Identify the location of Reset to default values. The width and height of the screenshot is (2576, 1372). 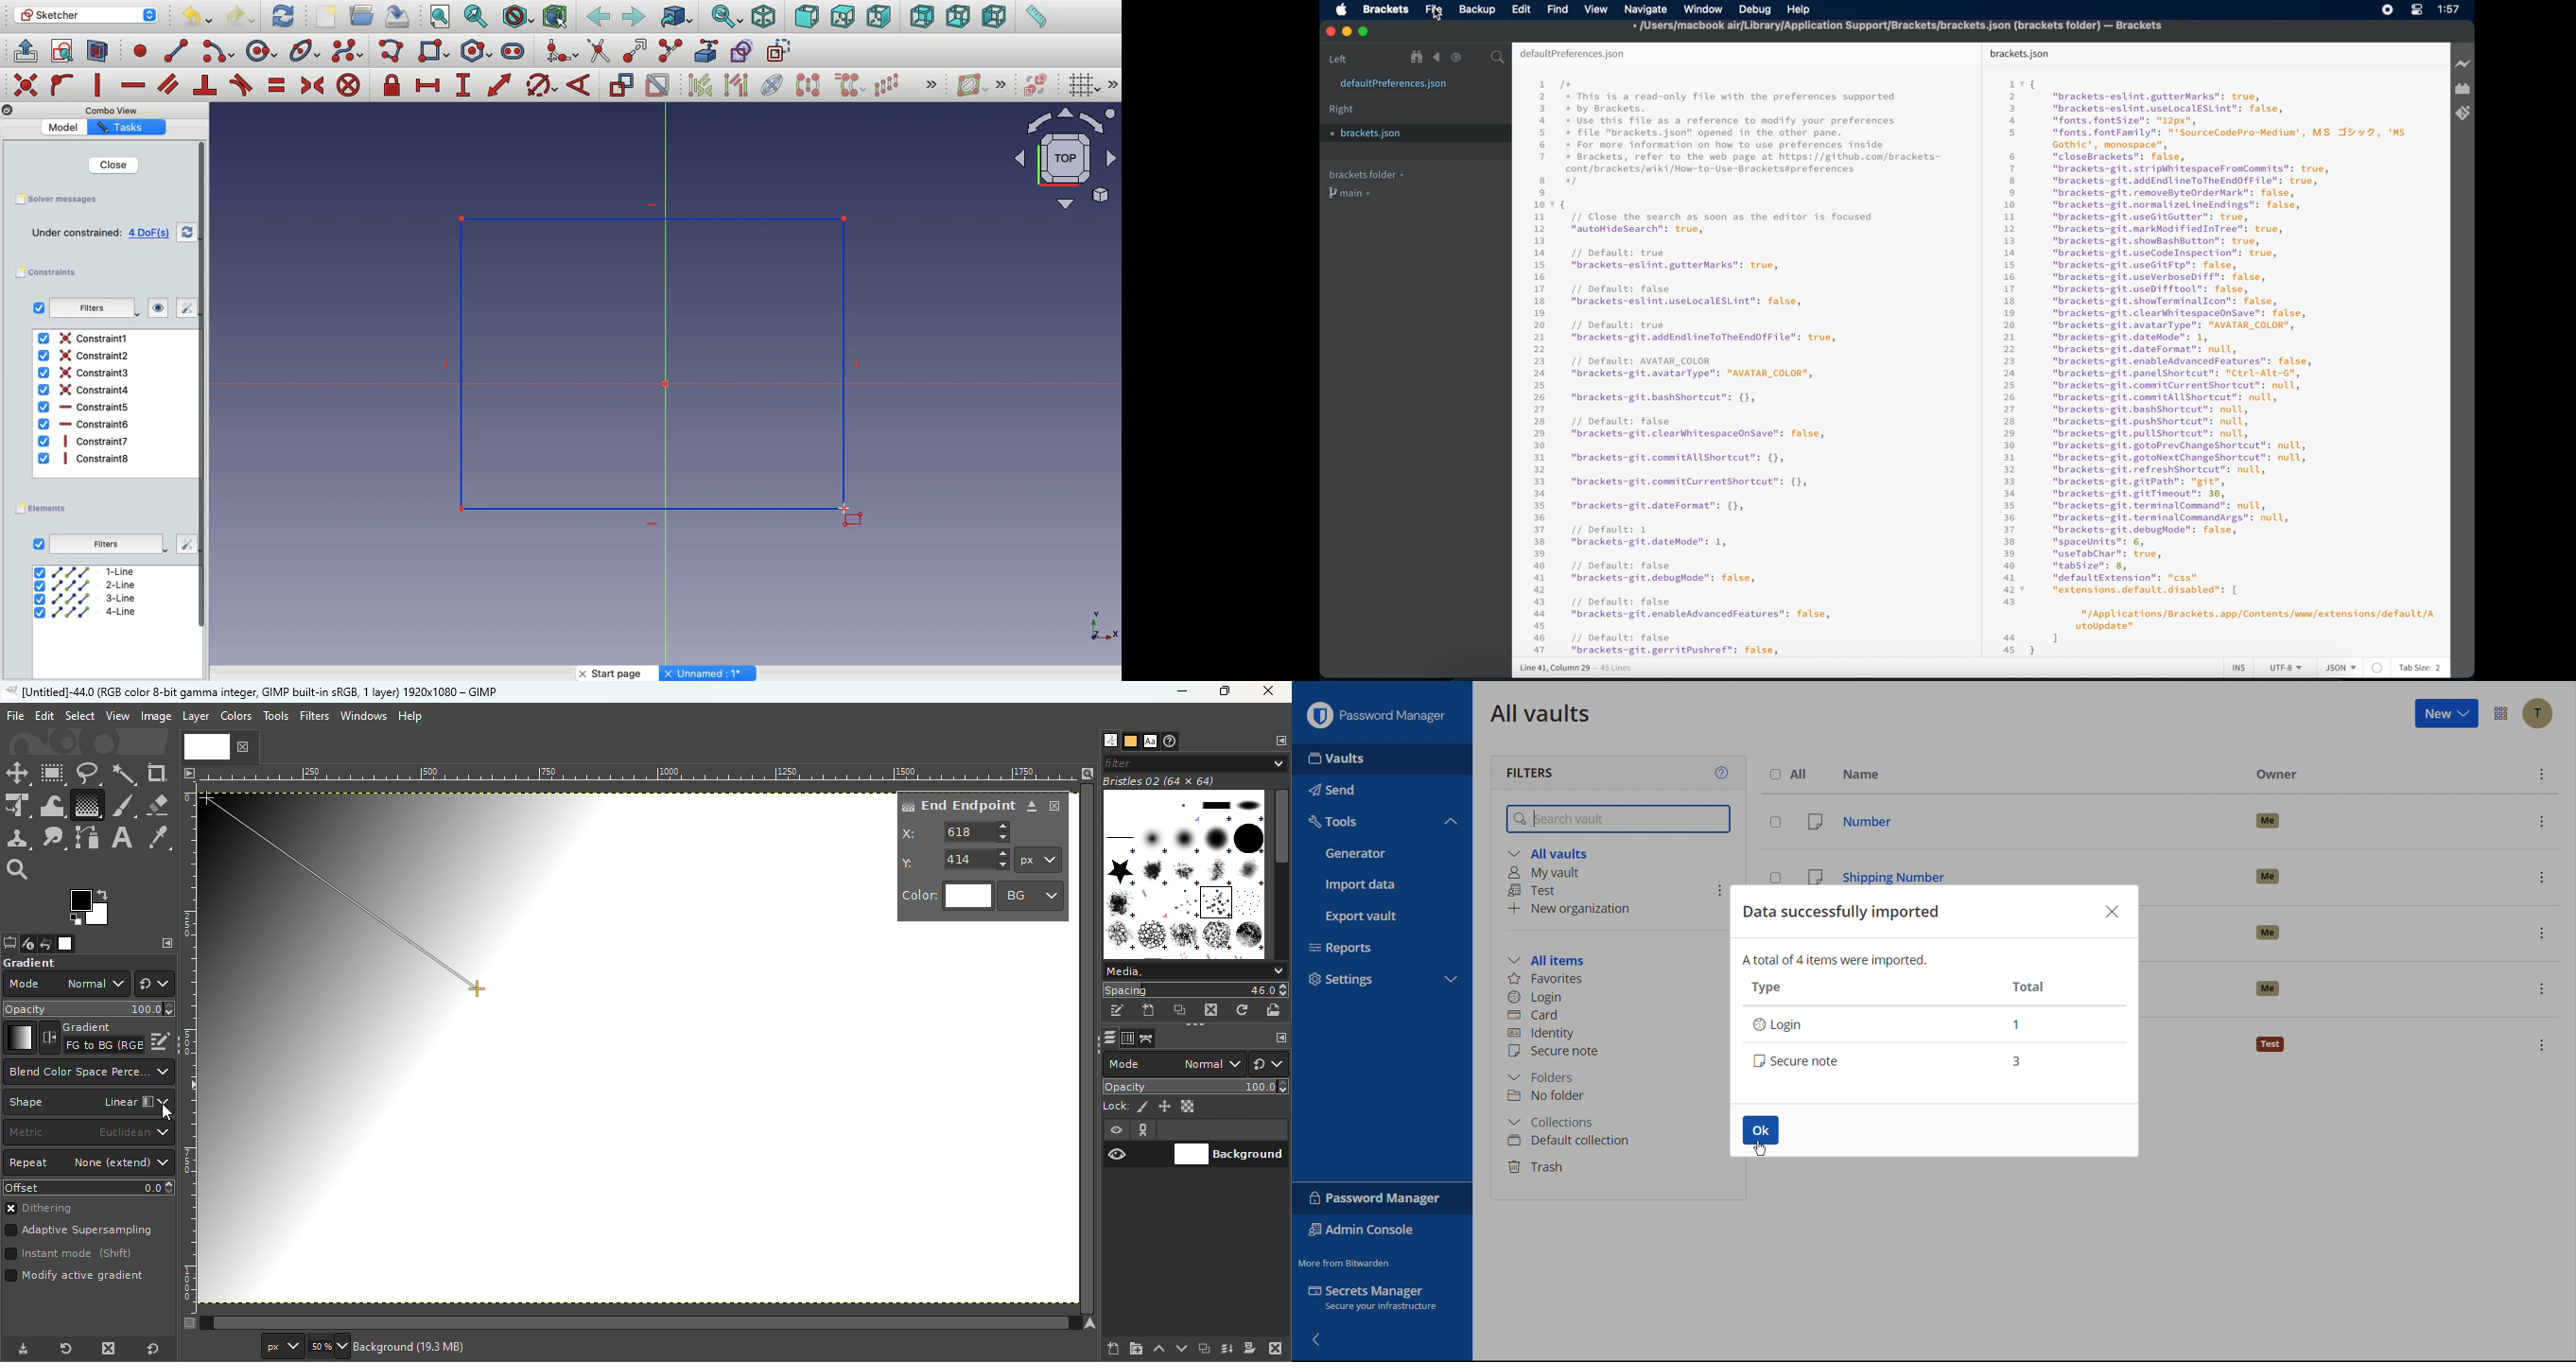
(157, 1348).